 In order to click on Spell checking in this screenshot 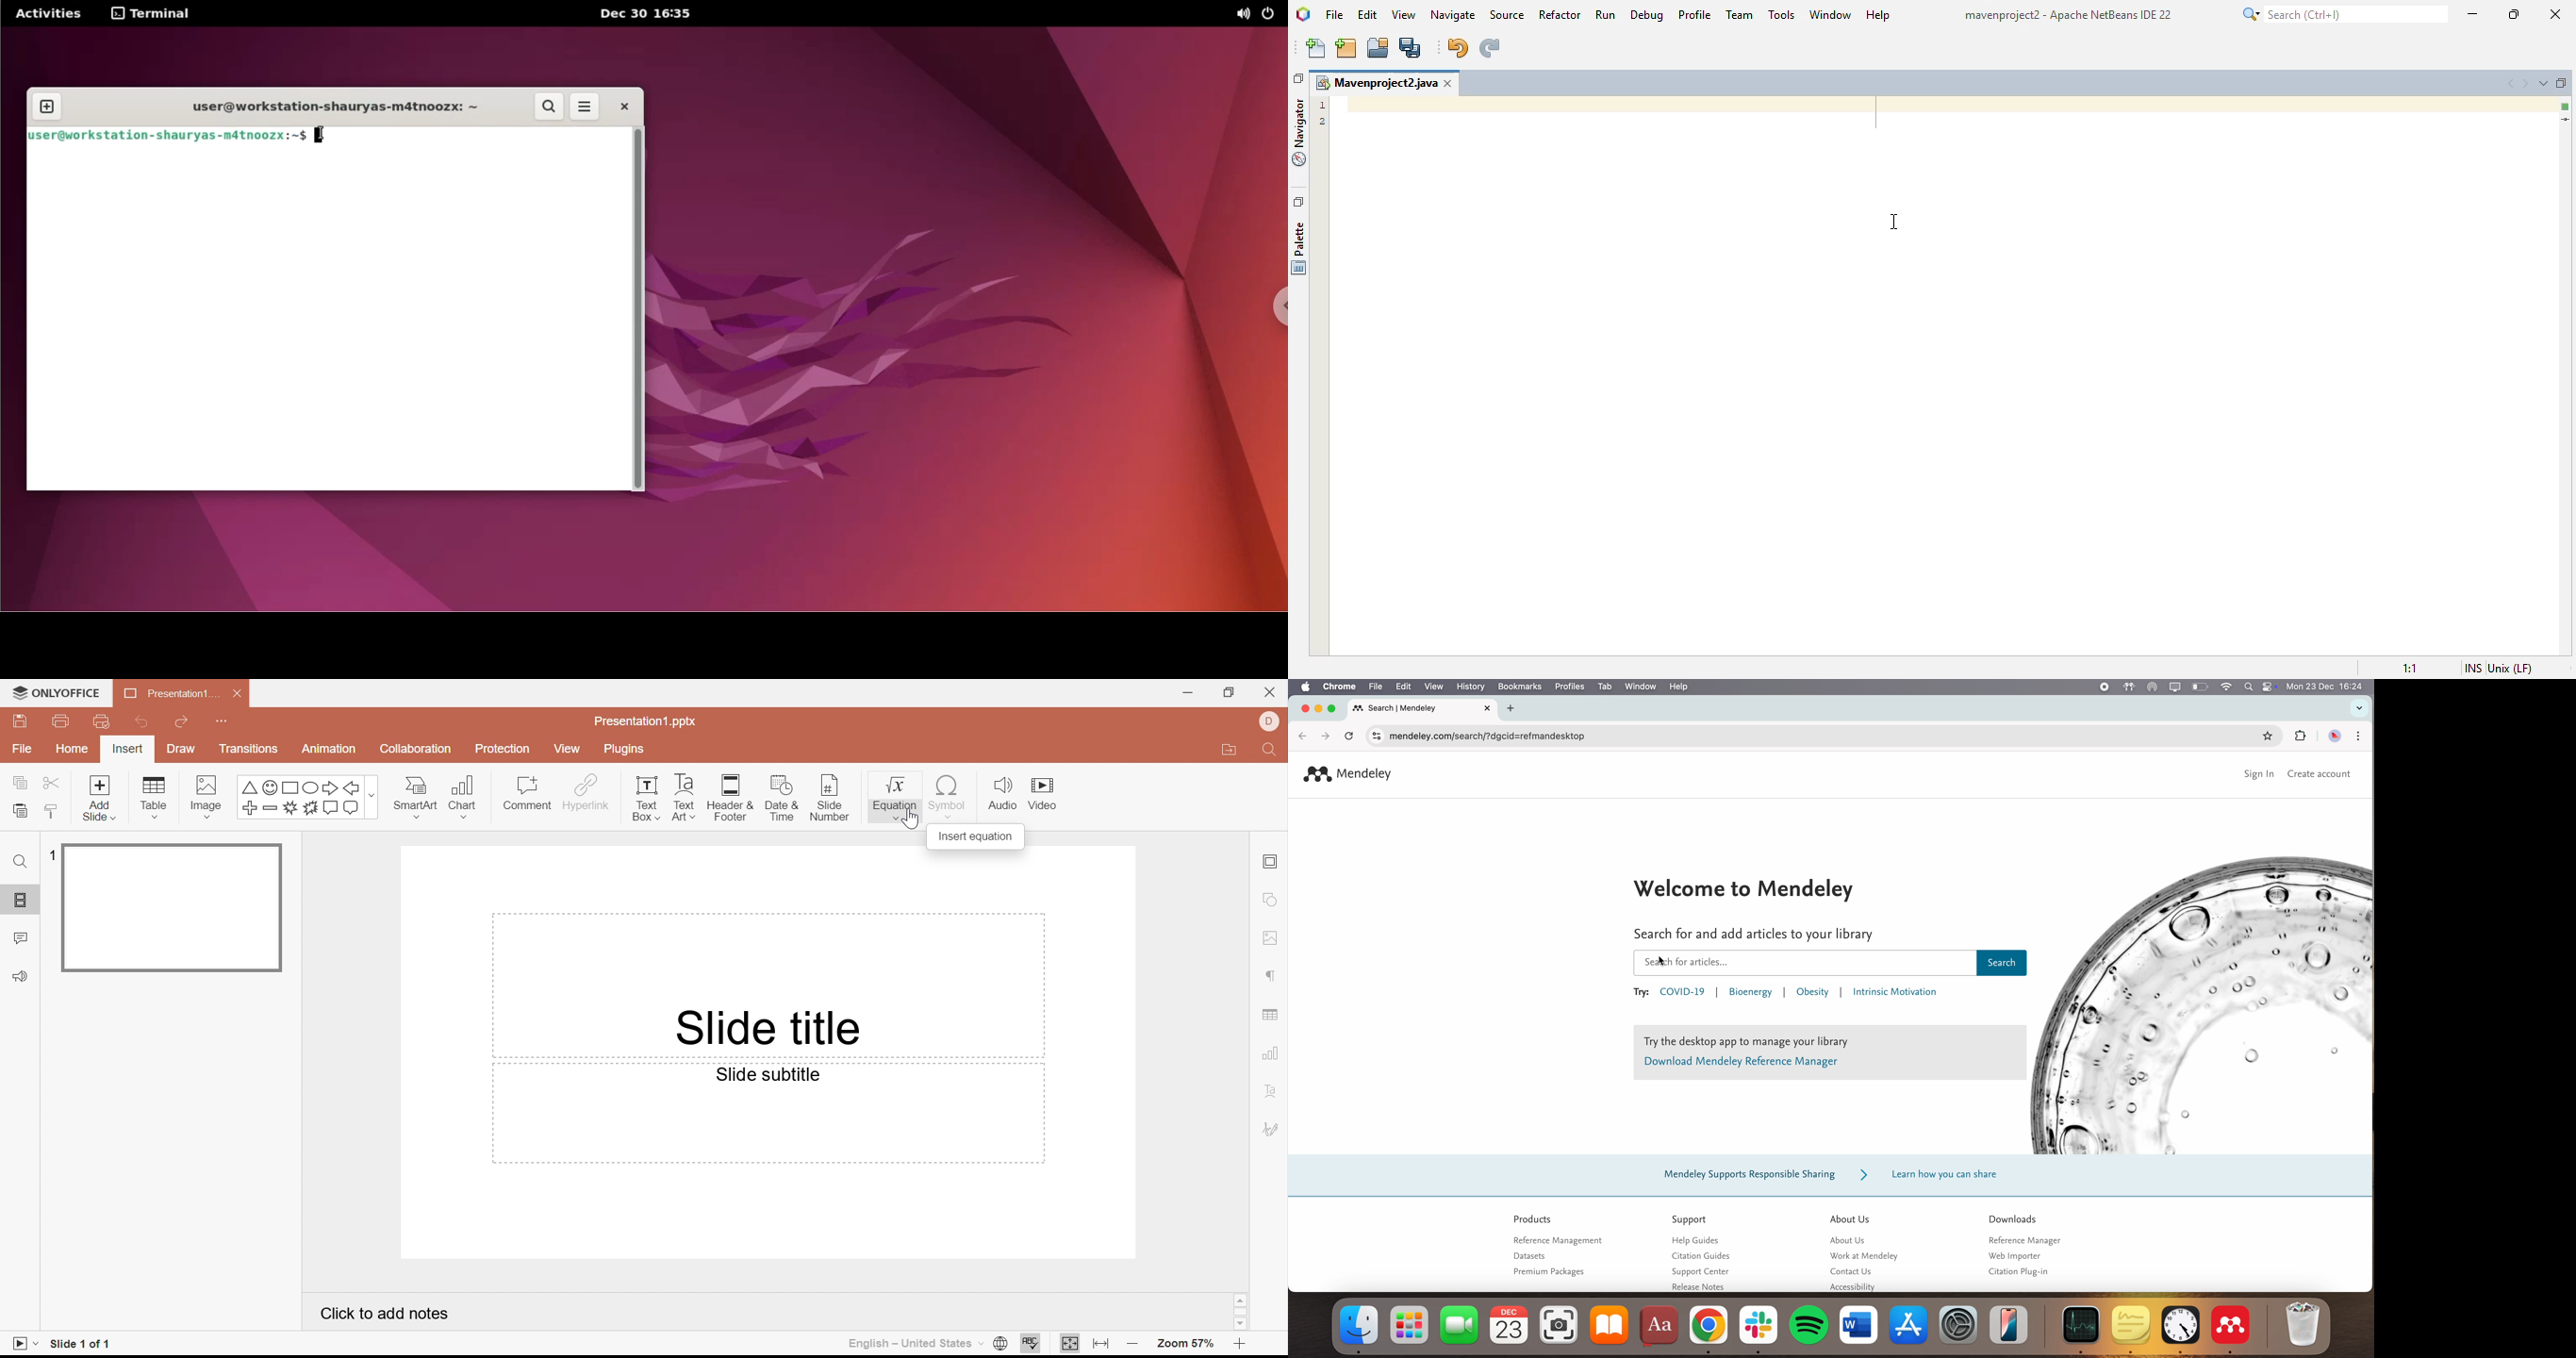, I will do `click(1029, 1345)`.